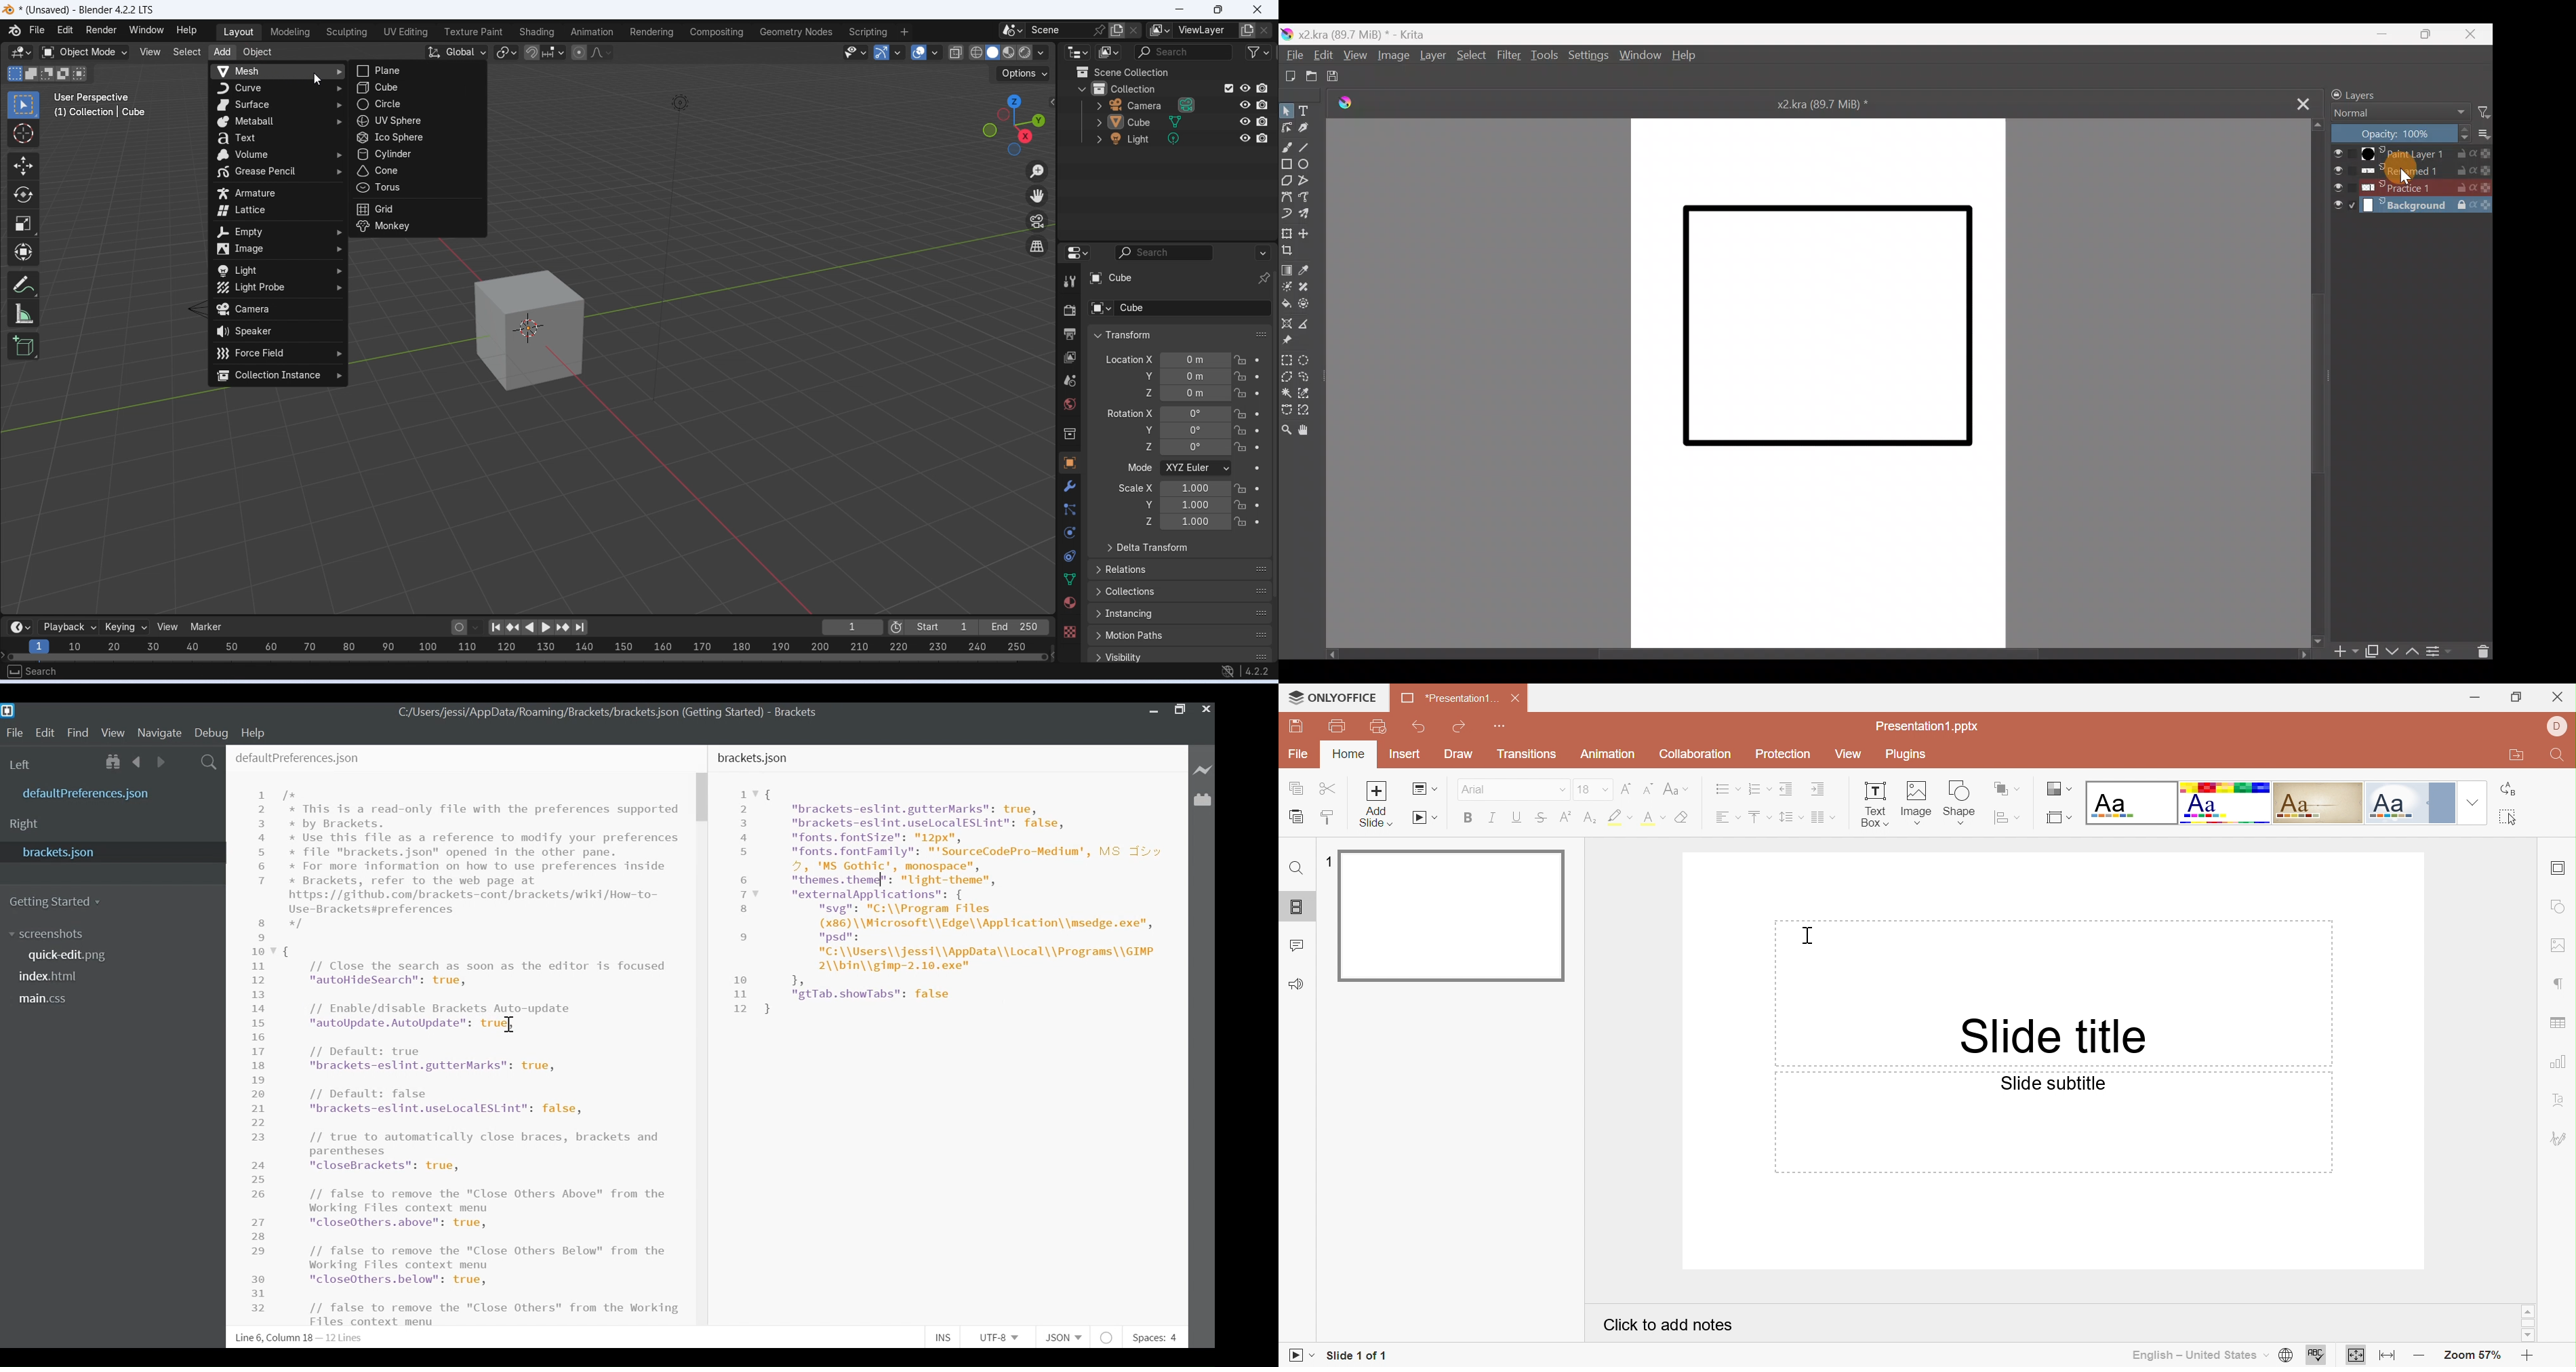 This screenshot has width=2576, height=1372. I want to click on Elliptical selection tool, so click(1308, 359).